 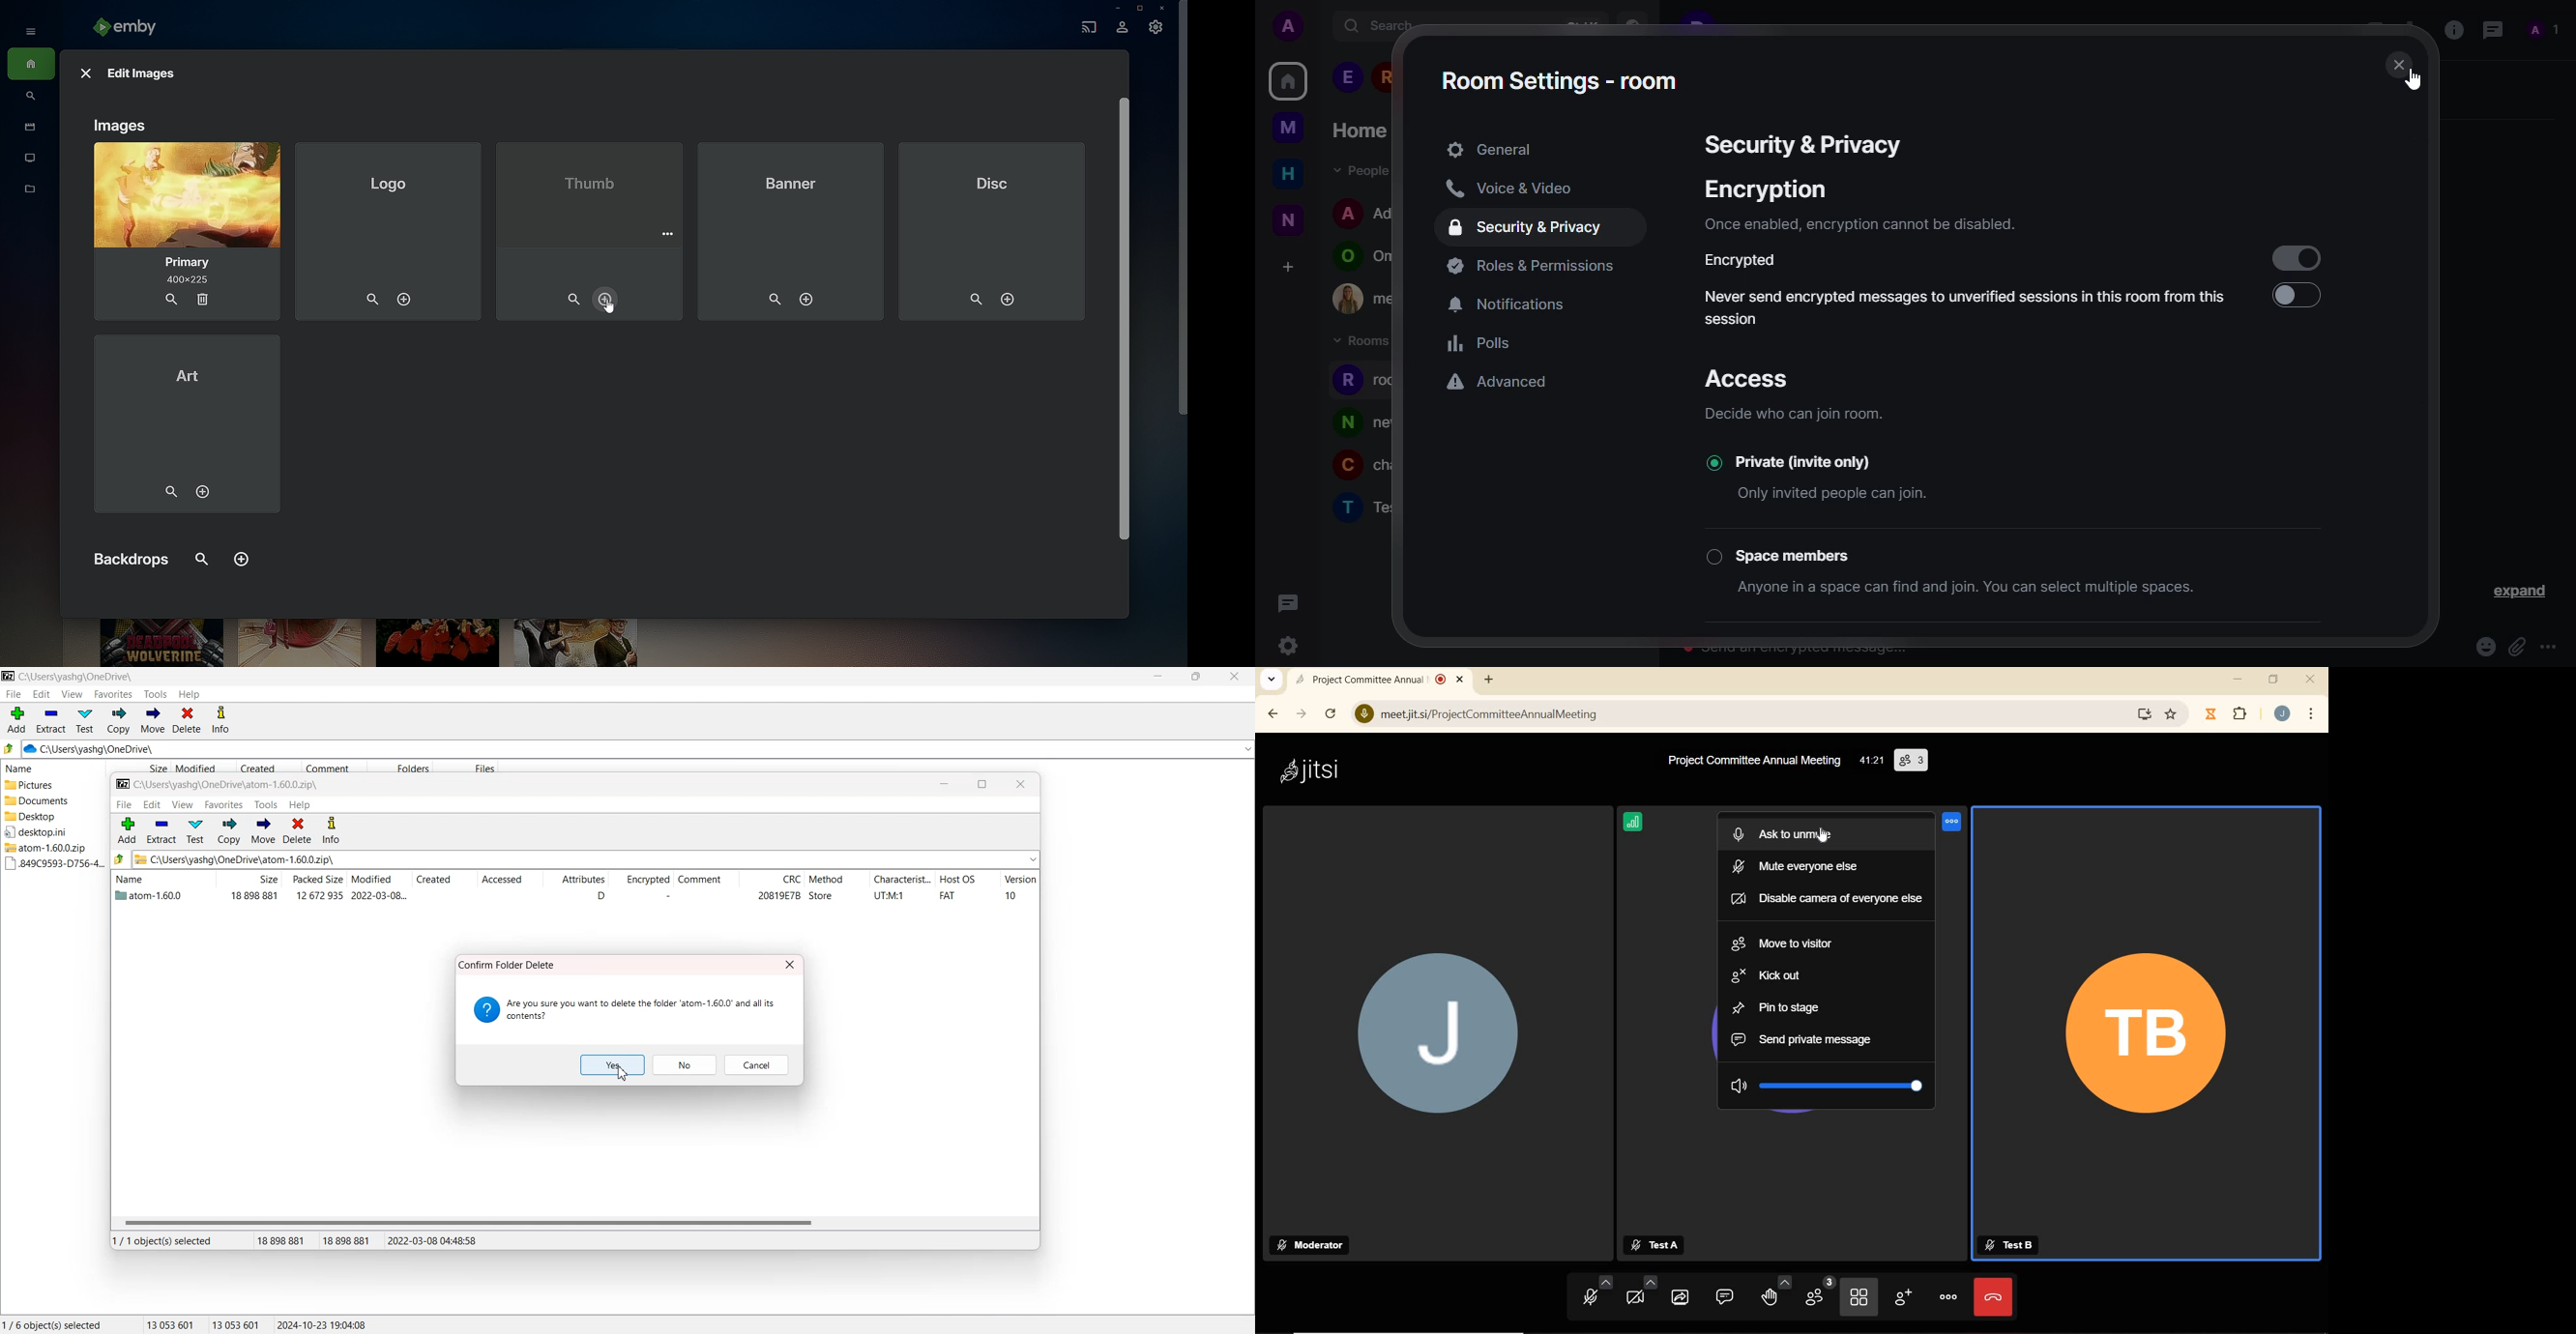 I want to click on attach, so click(x=2515, y=643).